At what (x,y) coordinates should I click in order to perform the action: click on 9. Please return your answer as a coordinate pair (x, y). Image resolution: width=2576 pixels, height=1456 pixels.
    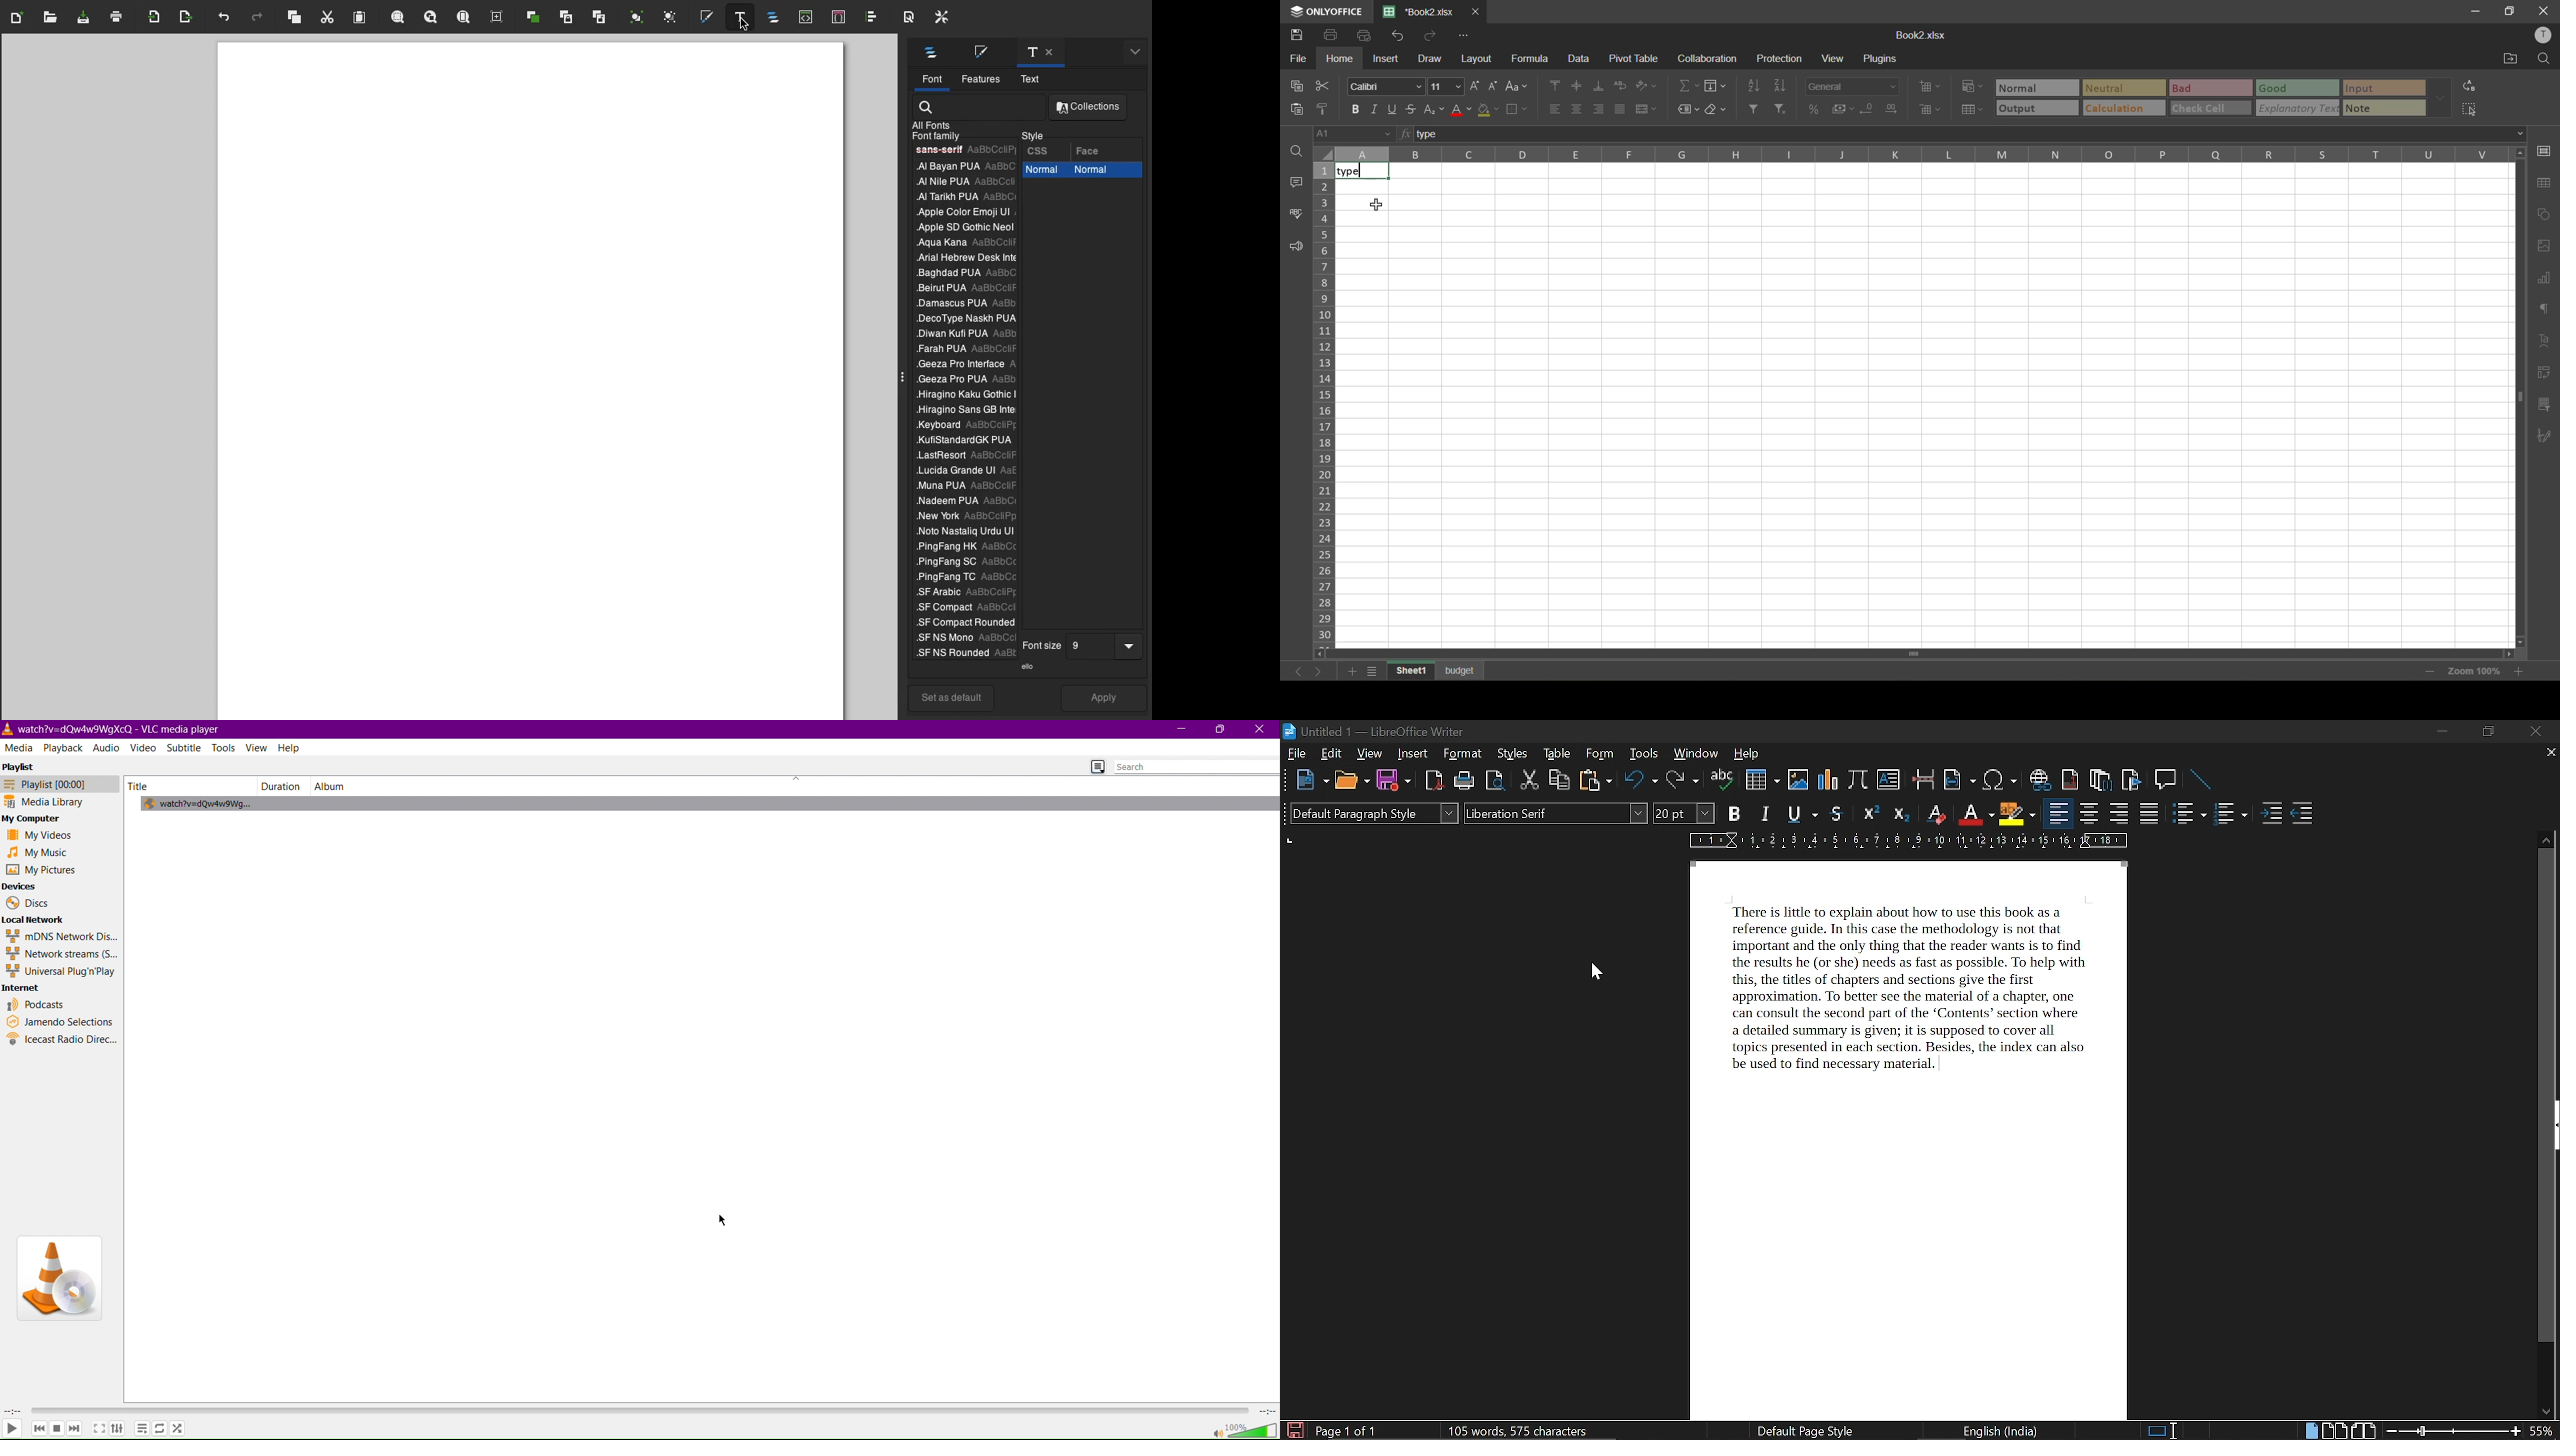
    Looking at the image, I should click on (1091, 645).